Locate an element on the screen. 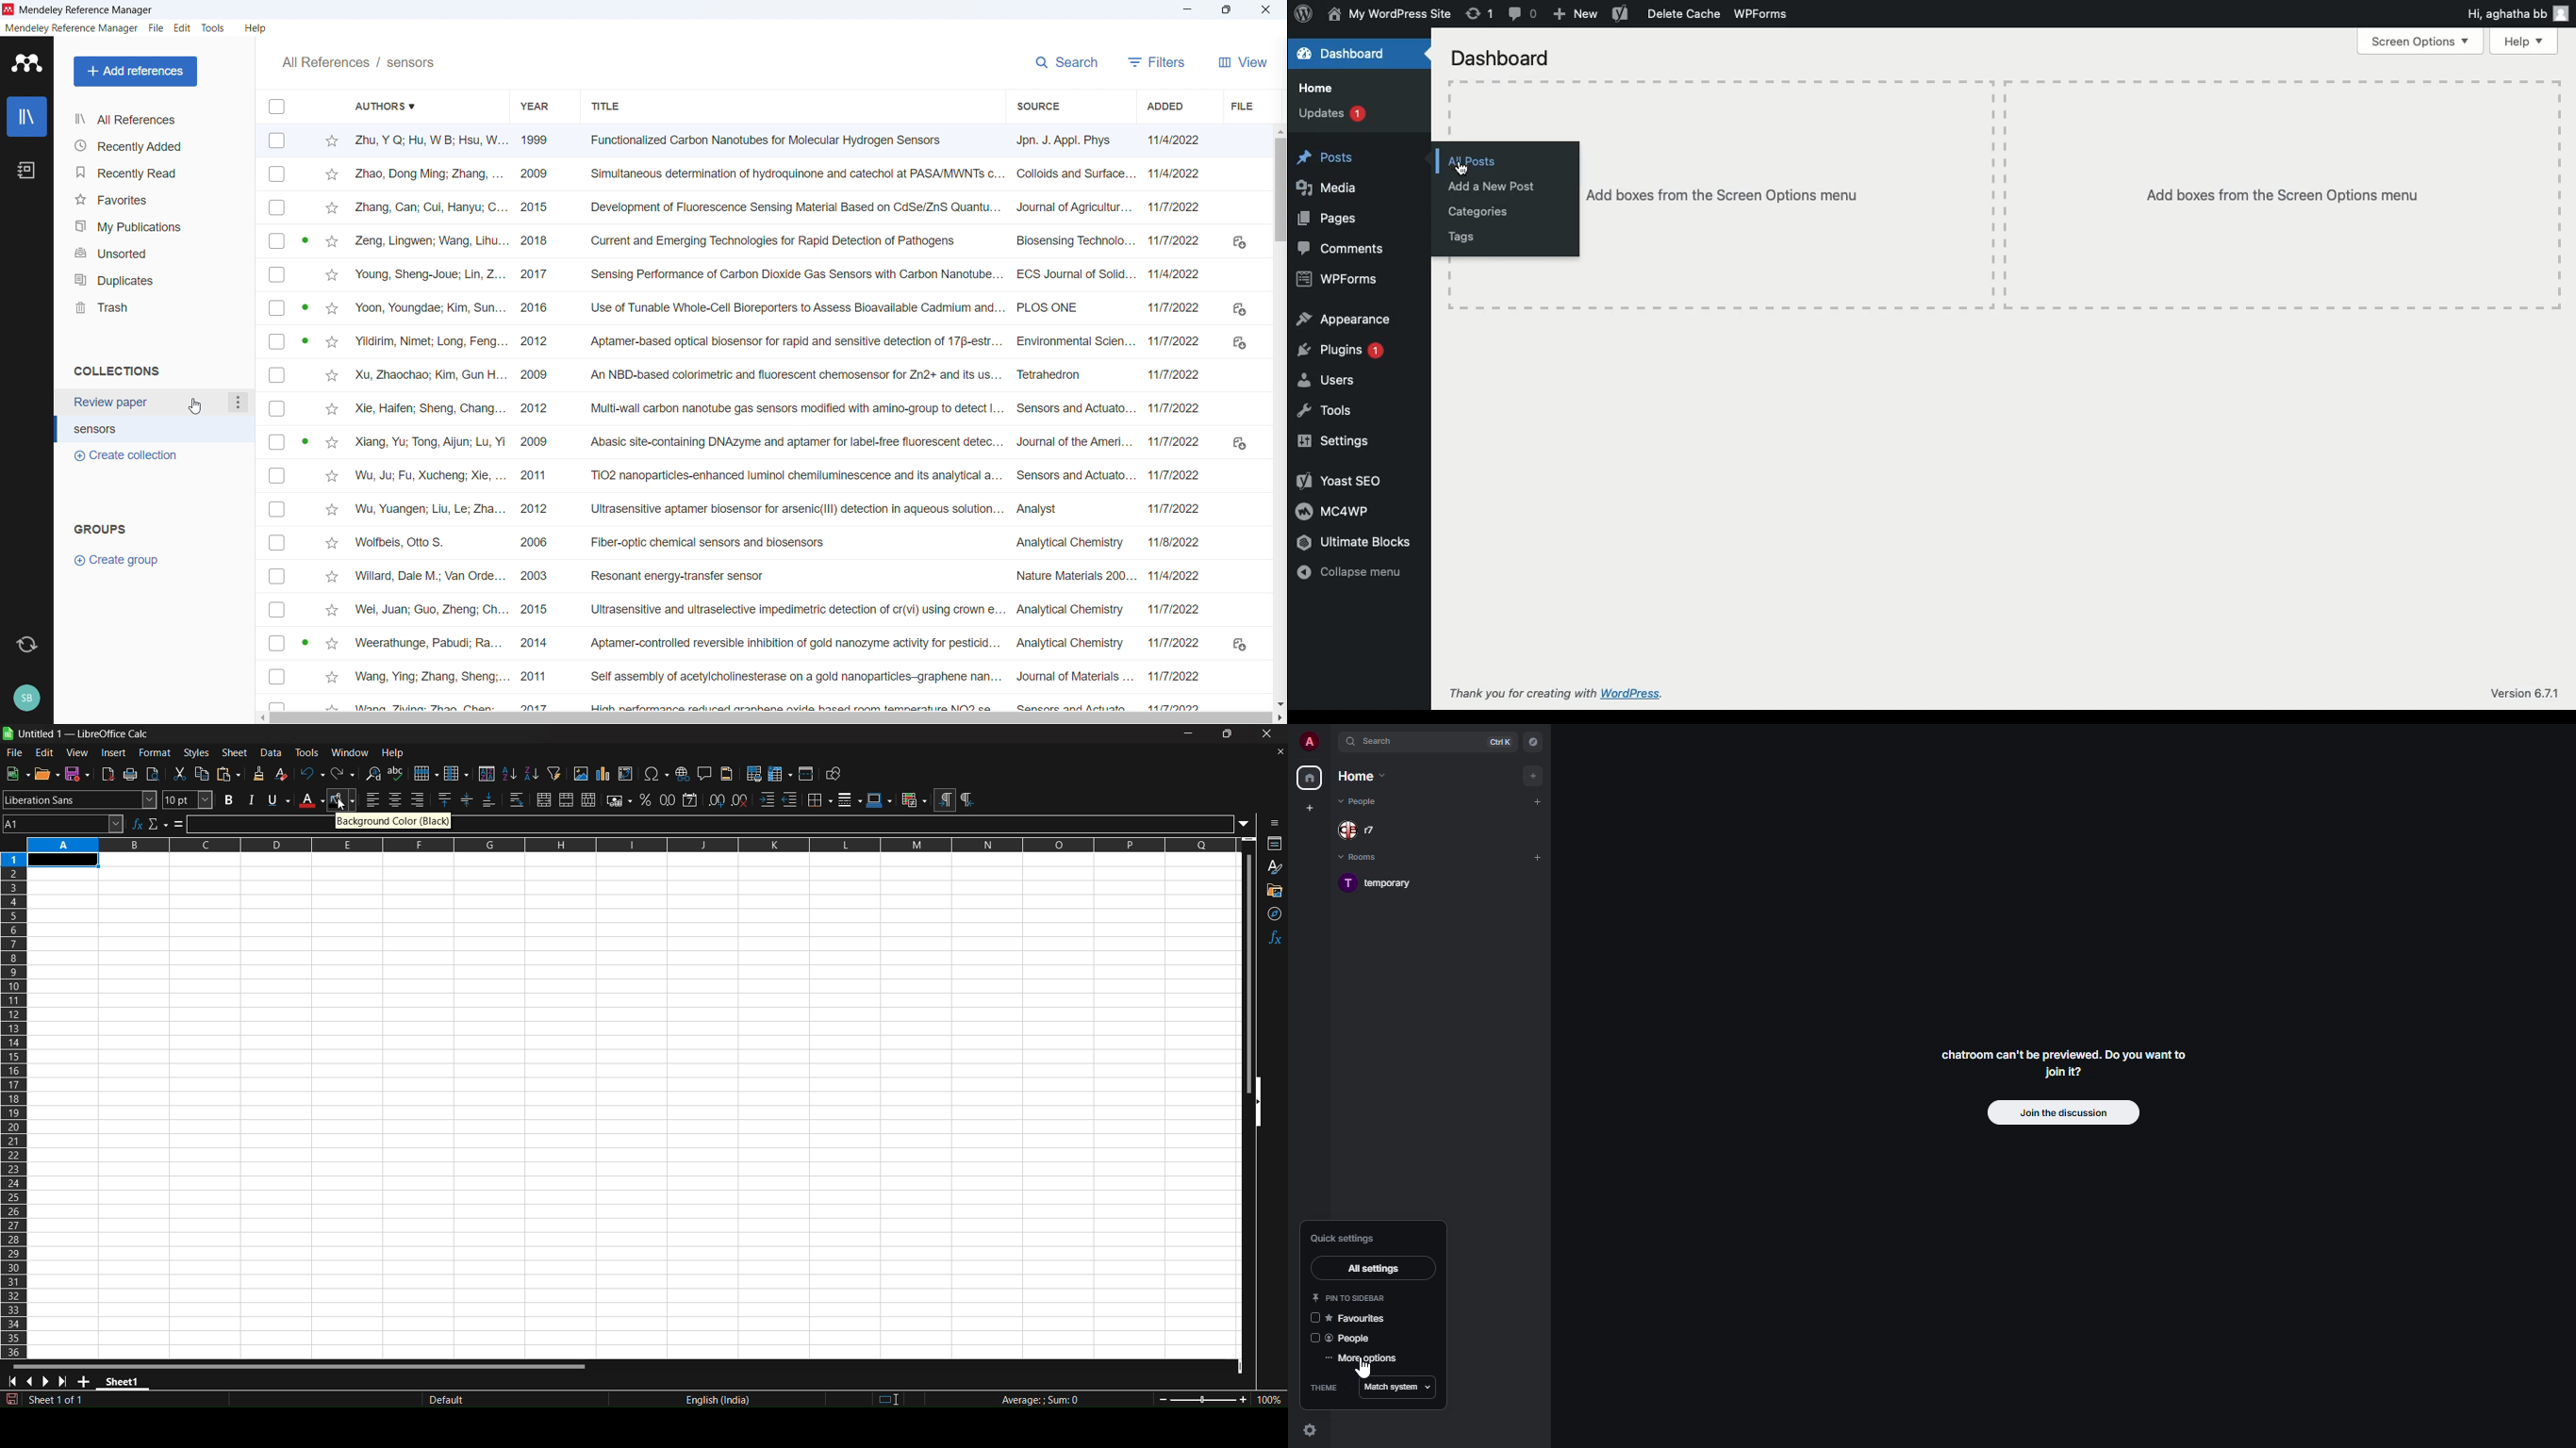  Cell 1 background color is changed to black is located at coordinates (65, 859).